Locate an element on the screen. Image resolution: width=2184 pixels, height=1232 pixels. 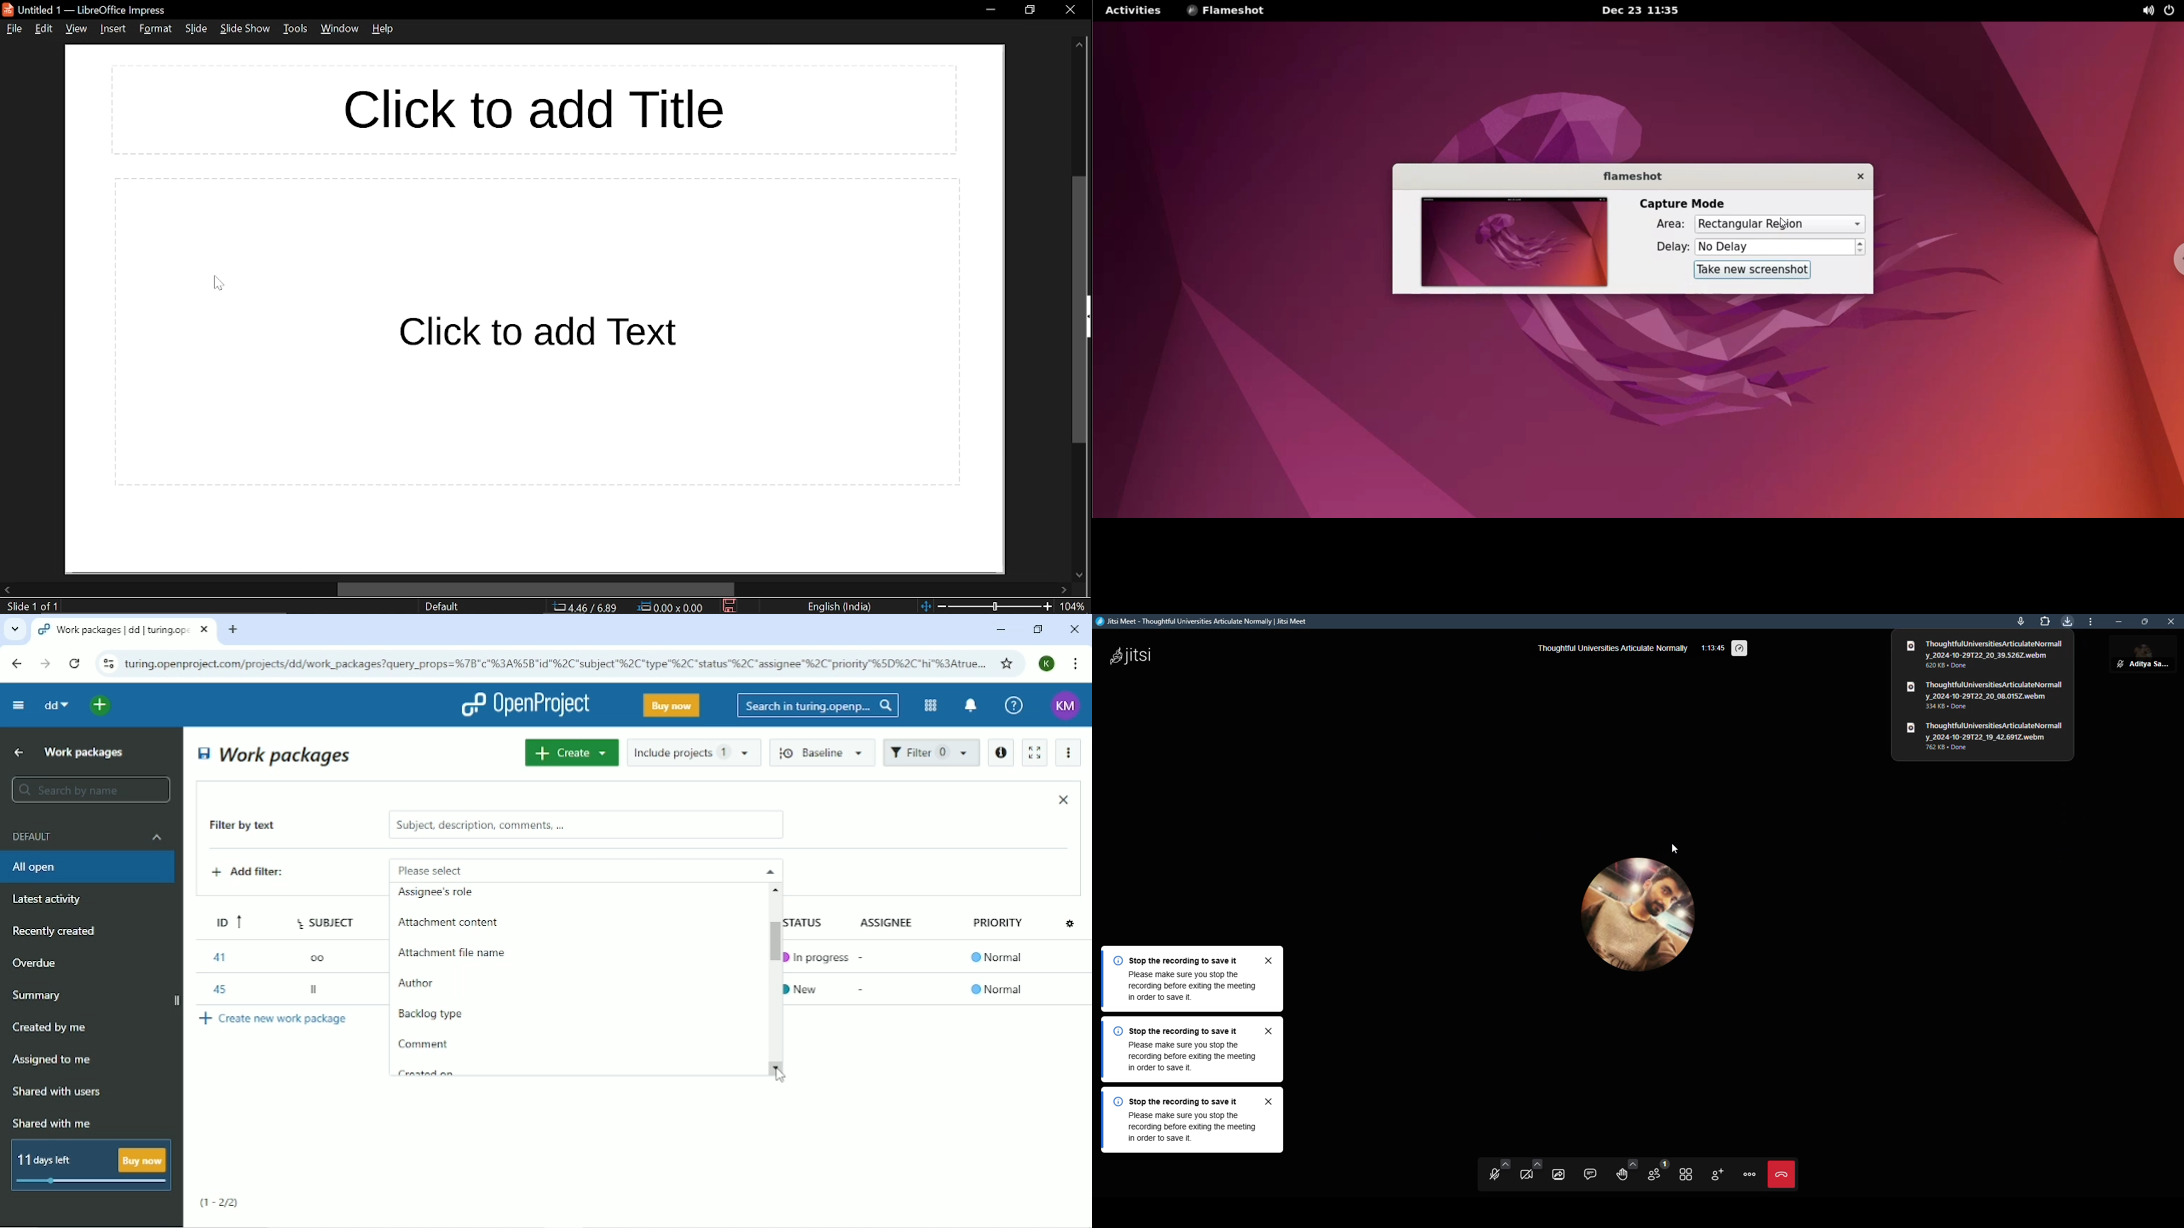
view is located at coordinates (78, 28).